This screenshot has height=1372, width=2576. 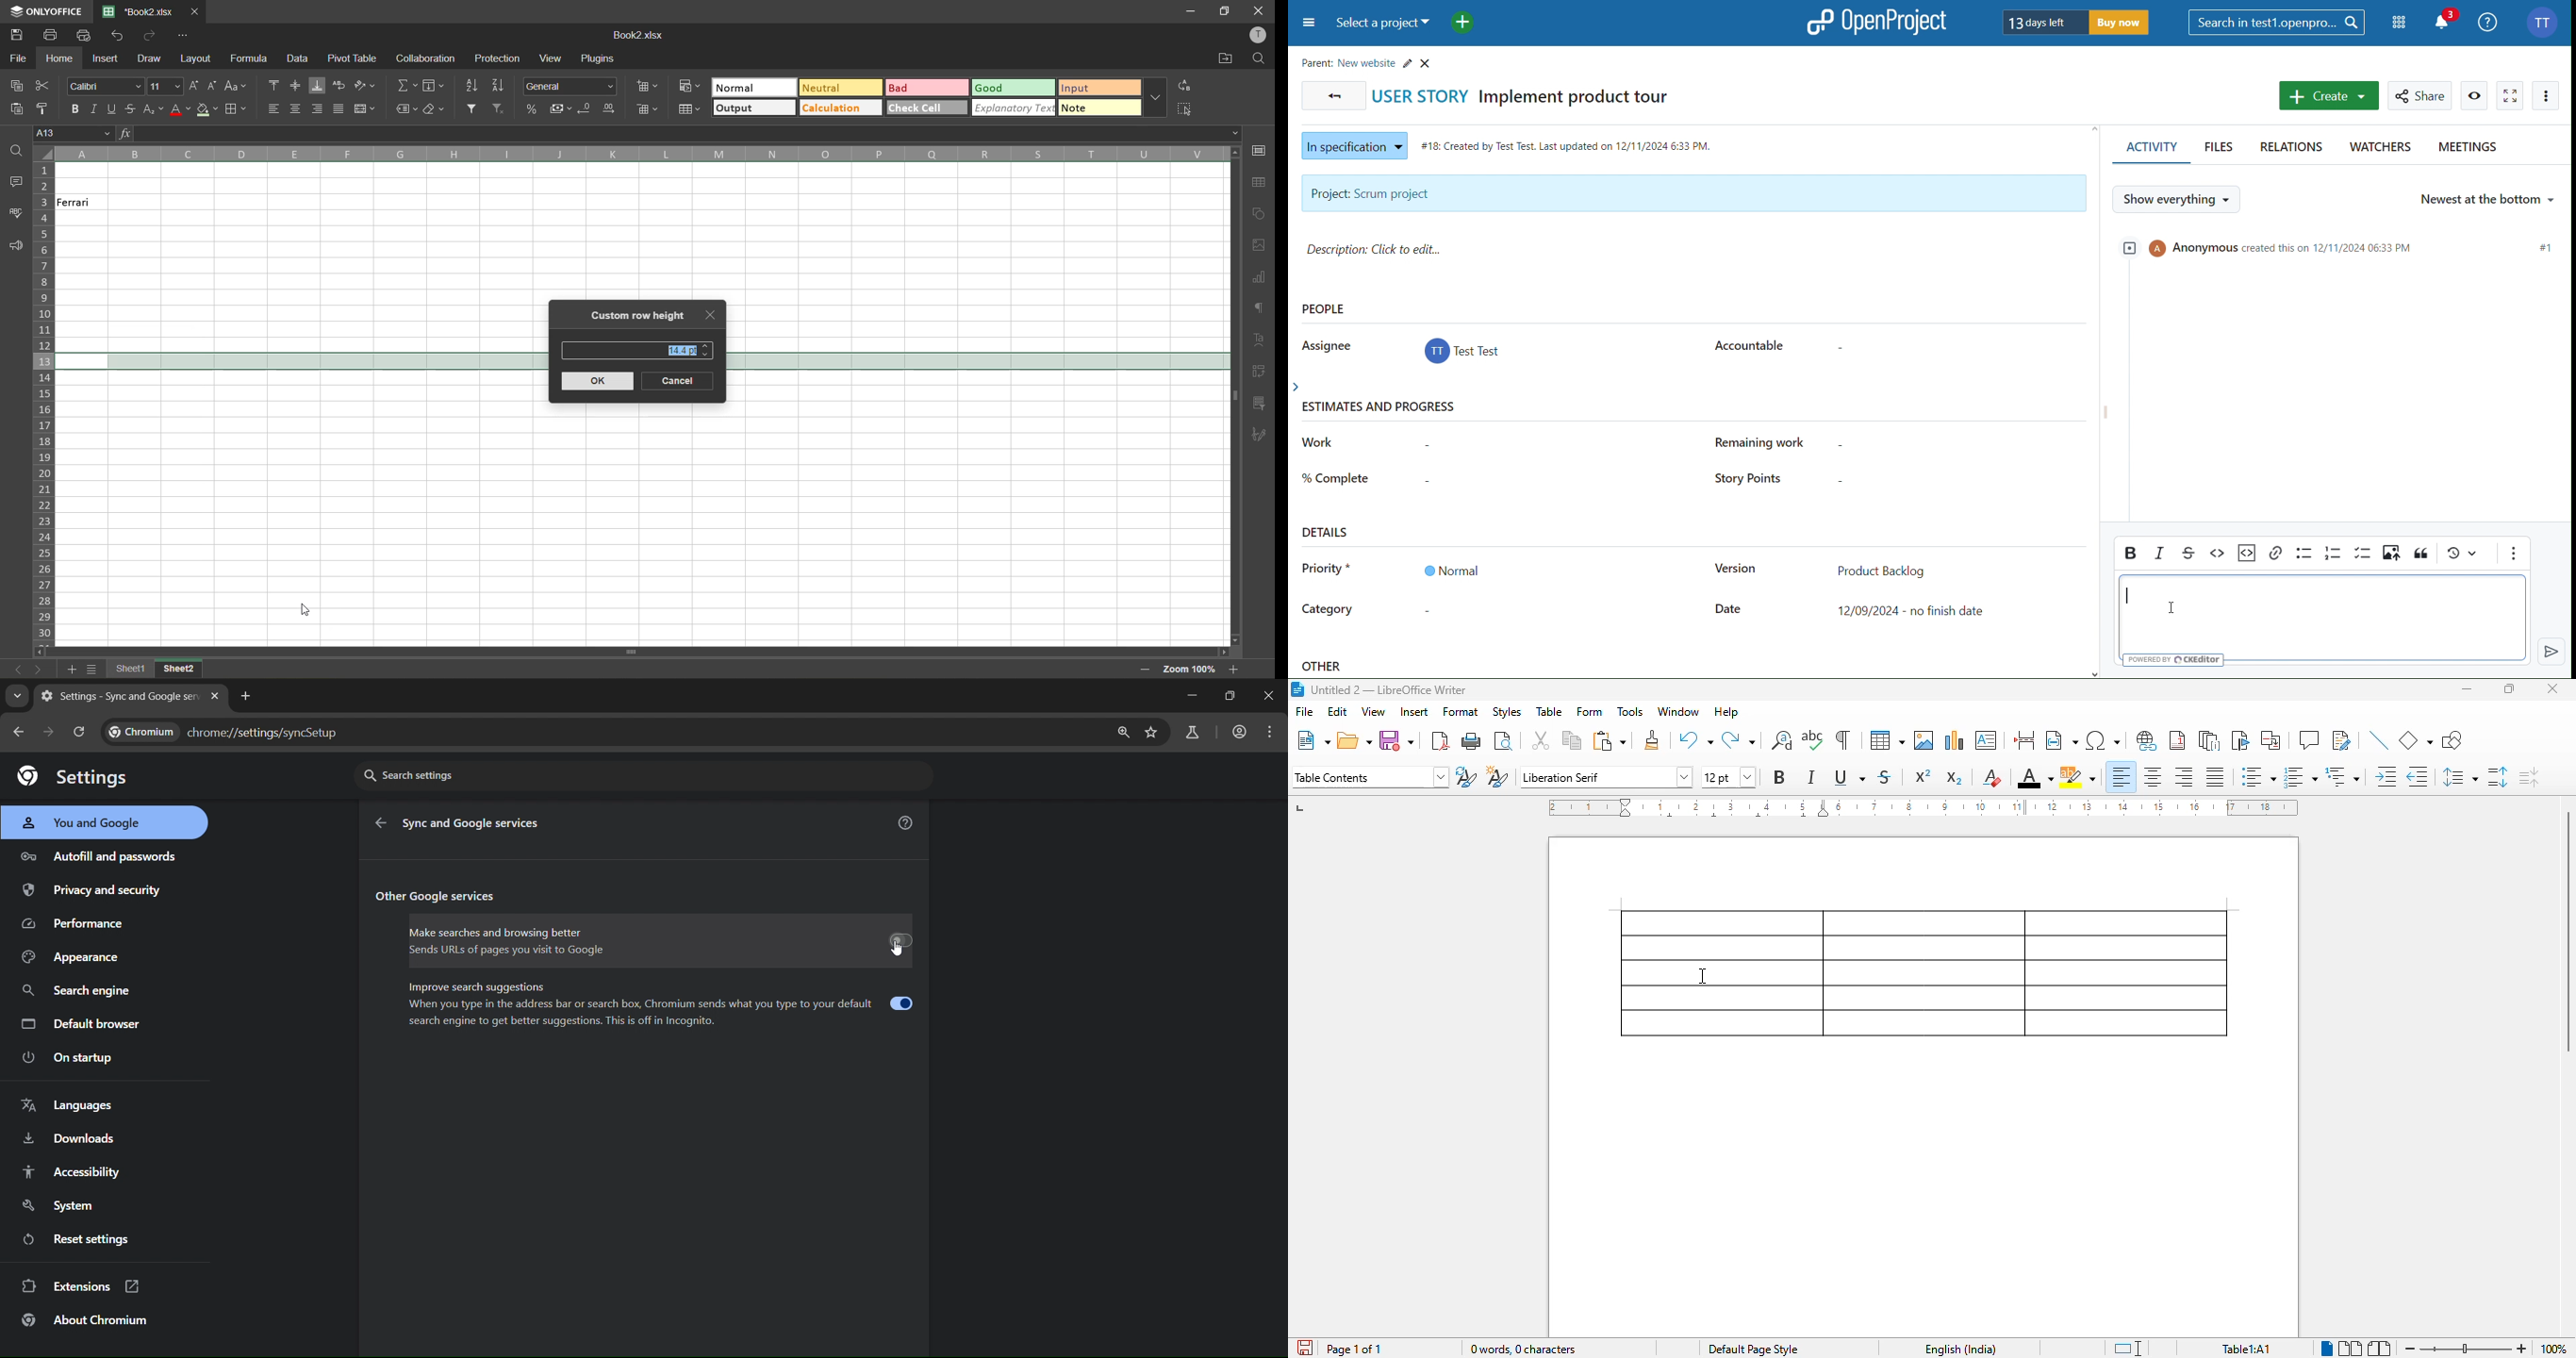 I want to click on cursor, so click(x=1703, y=975).